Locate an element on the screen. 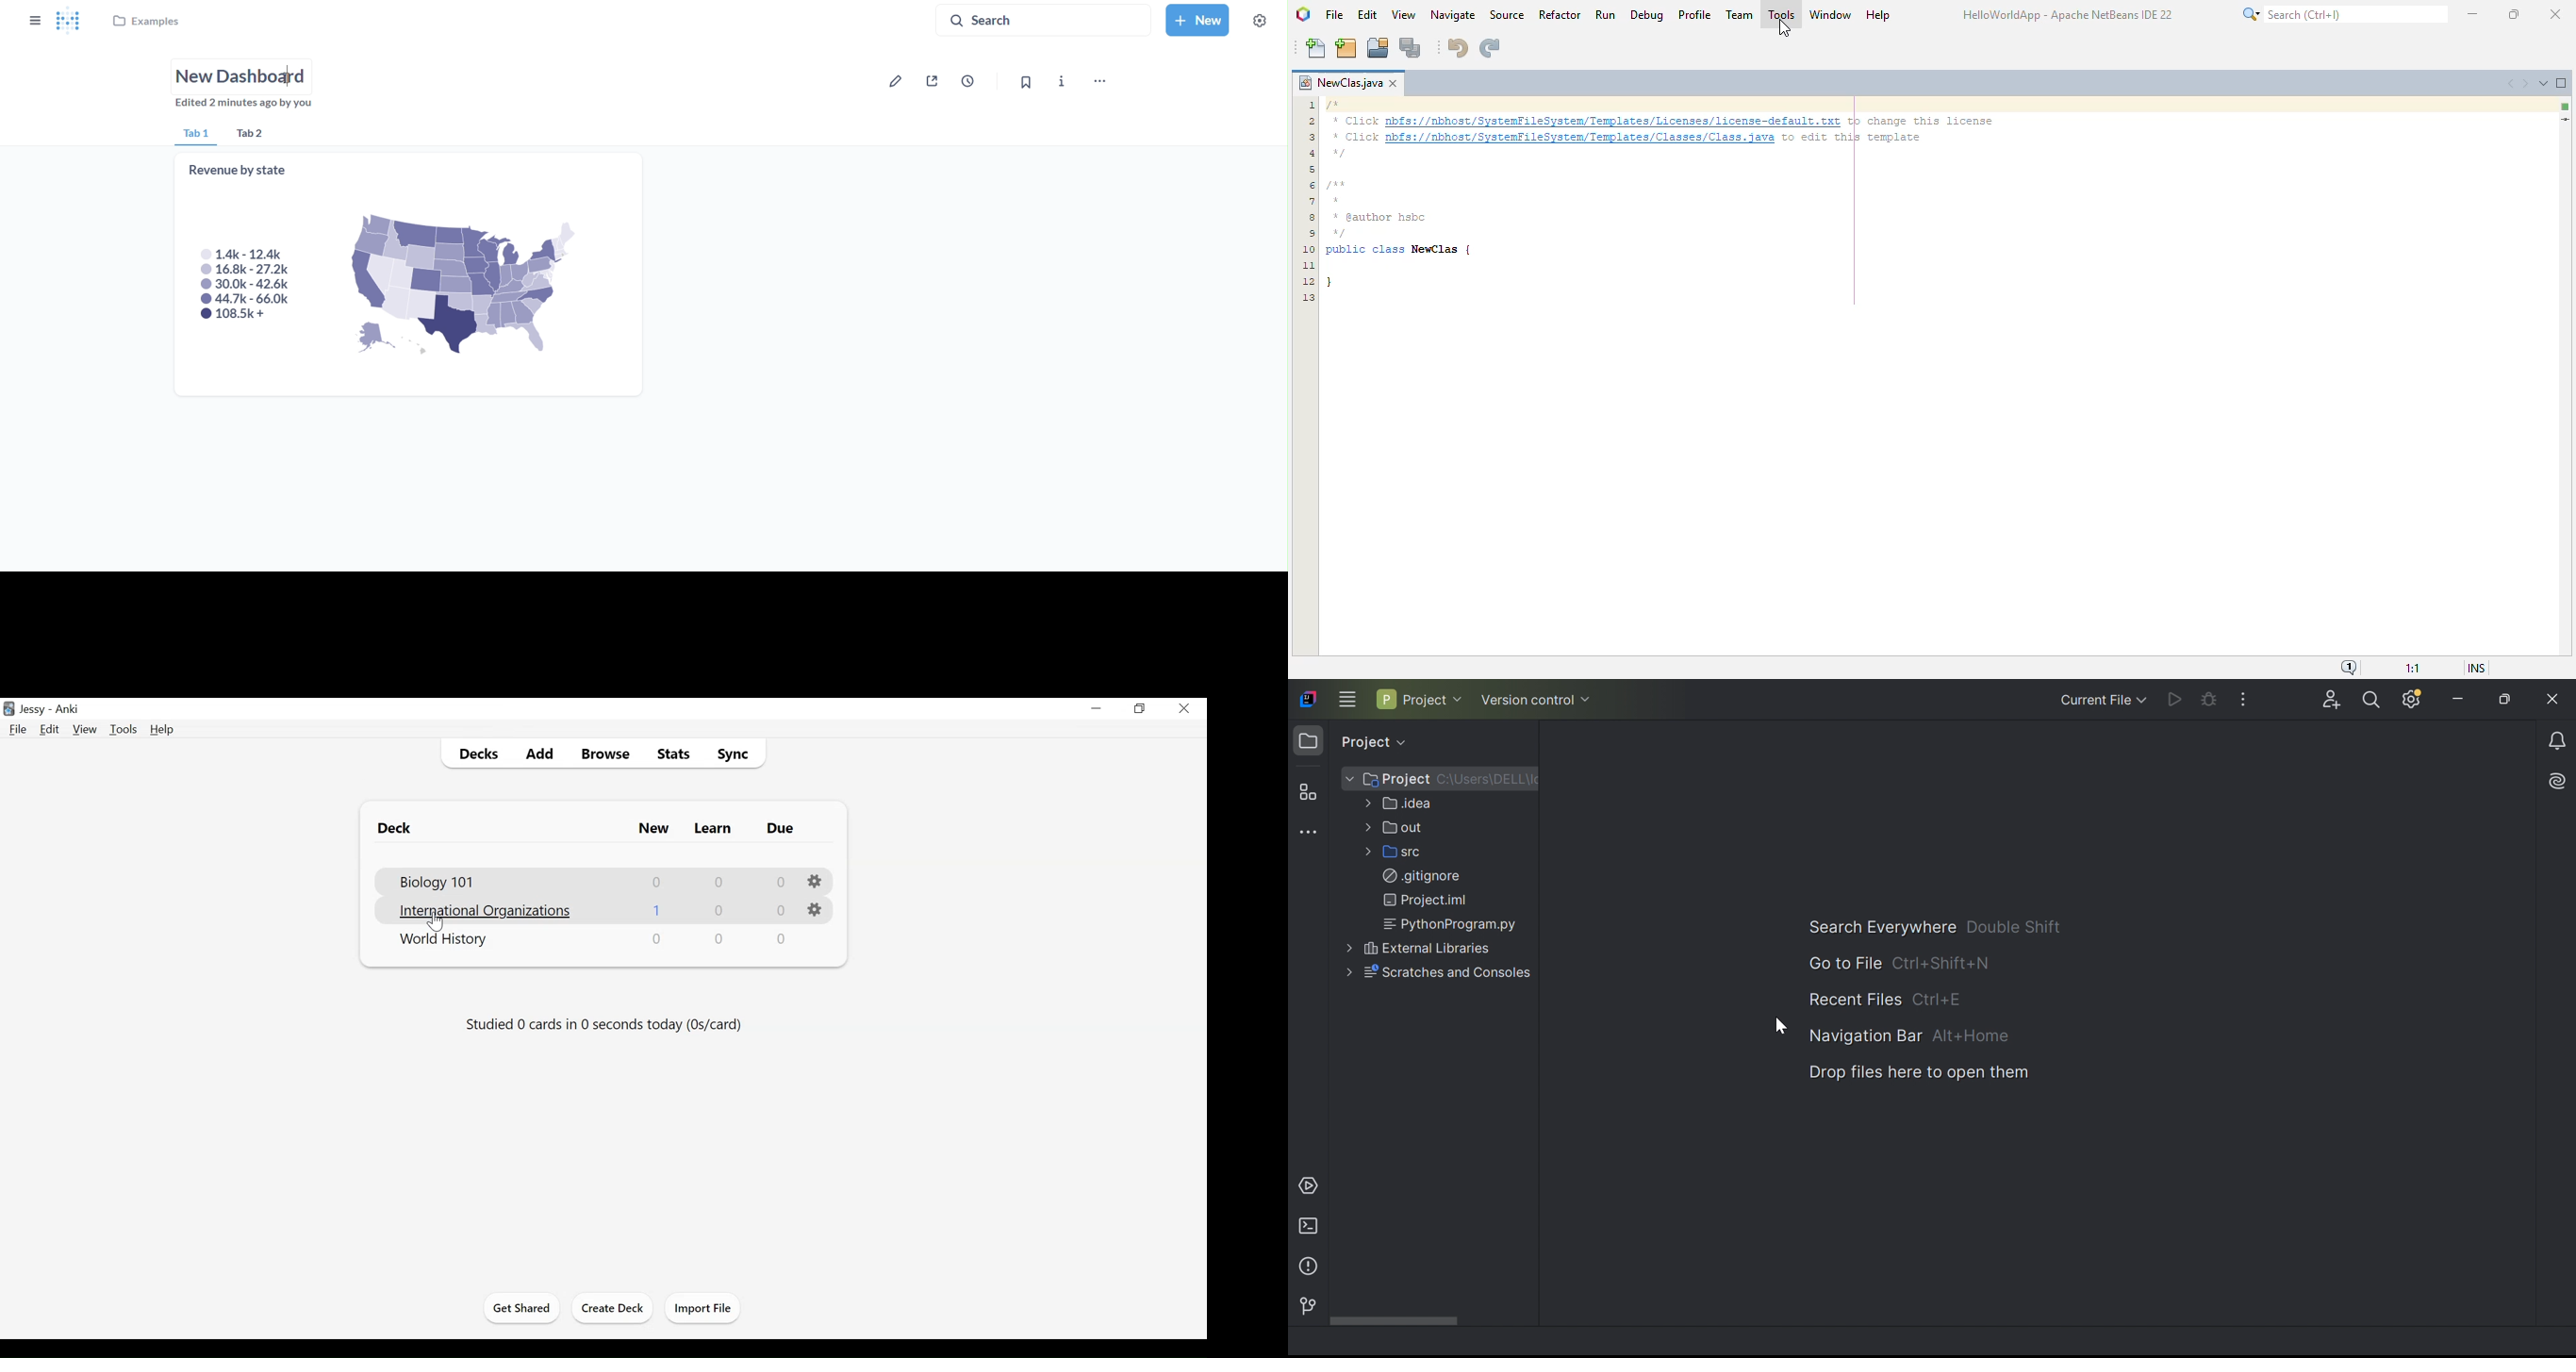 The image size is (2576, 1372). 0 is located at coordinates (657, 940).